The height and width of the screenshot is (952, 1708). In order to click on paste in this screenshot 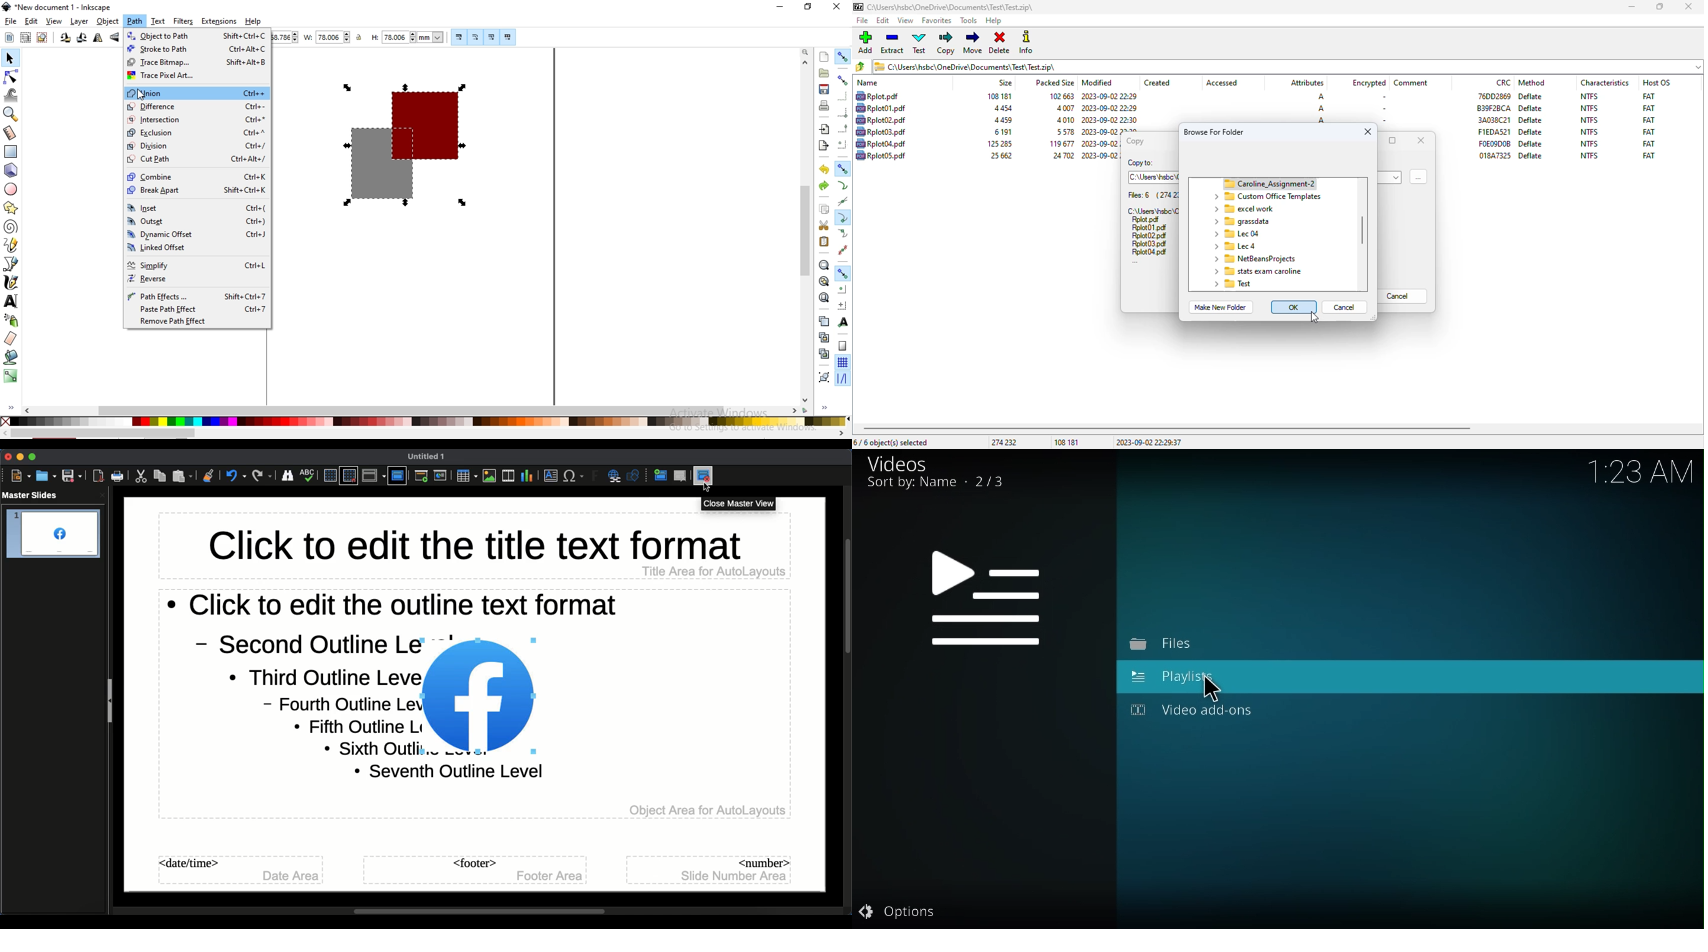, I will do `click(823, 241)`.